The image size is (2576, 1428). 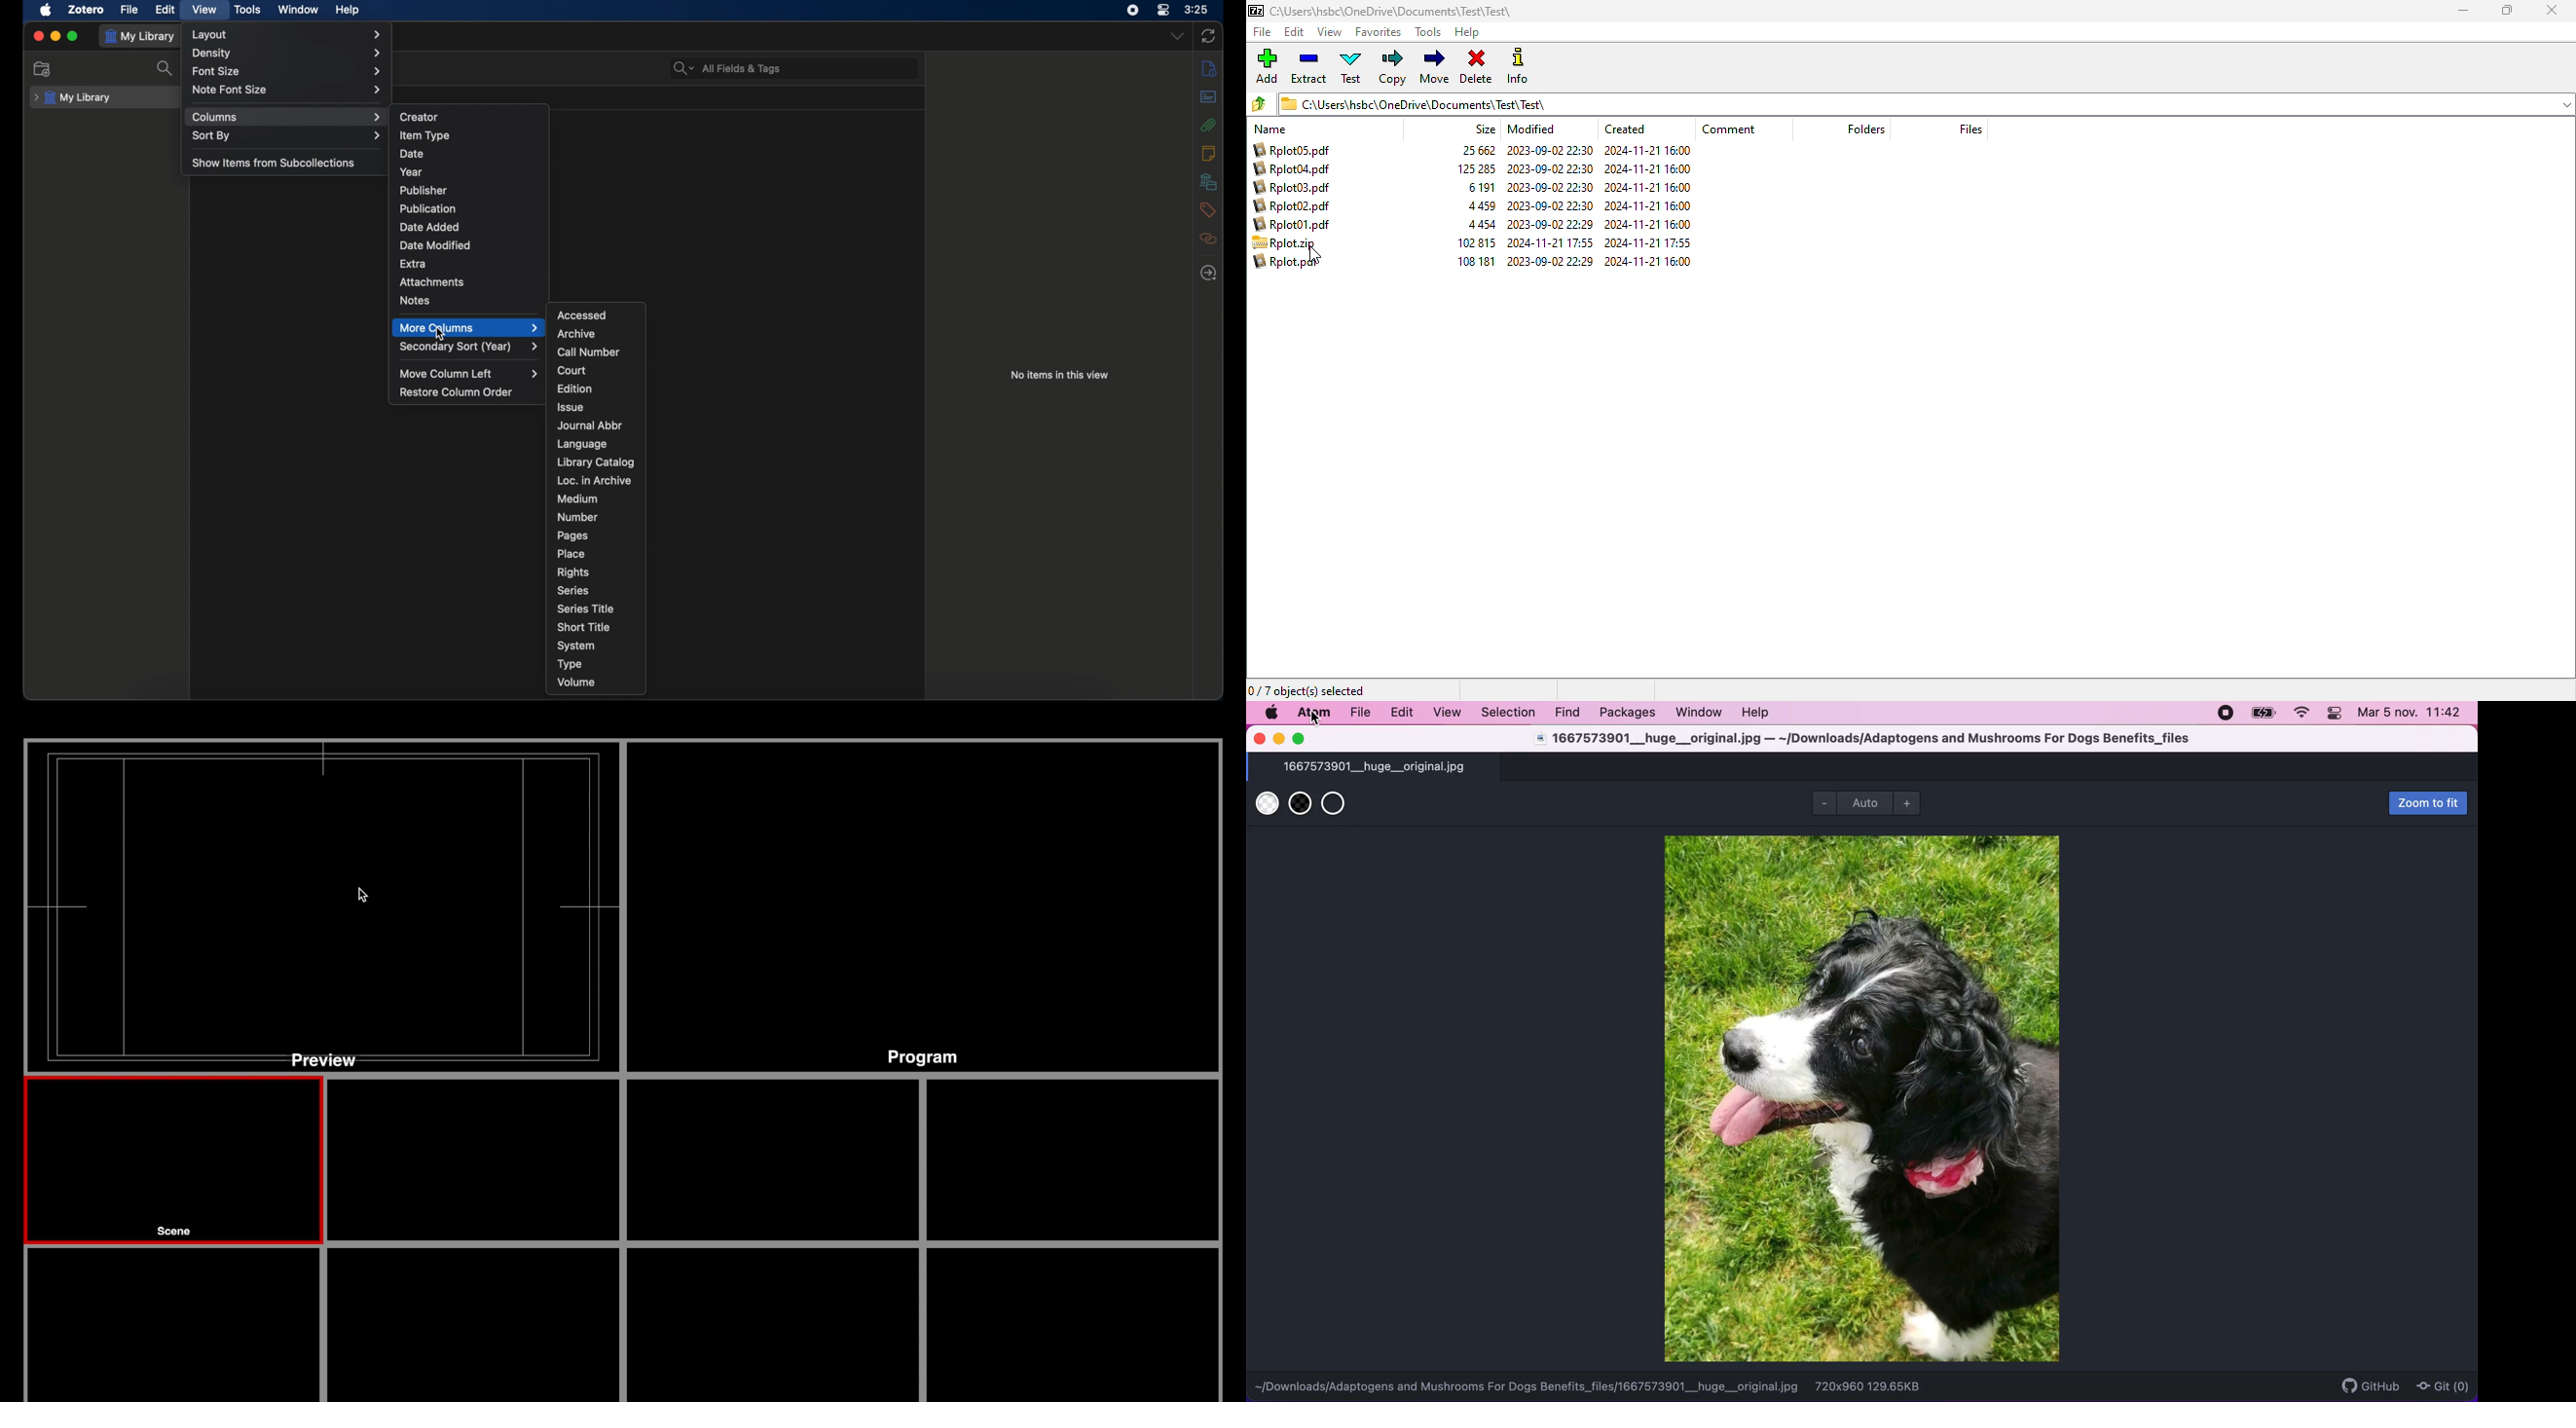 What do you see at coordinates (1197, 10) in the screenshot?
I see `time` at bounding box center [1197, 10].